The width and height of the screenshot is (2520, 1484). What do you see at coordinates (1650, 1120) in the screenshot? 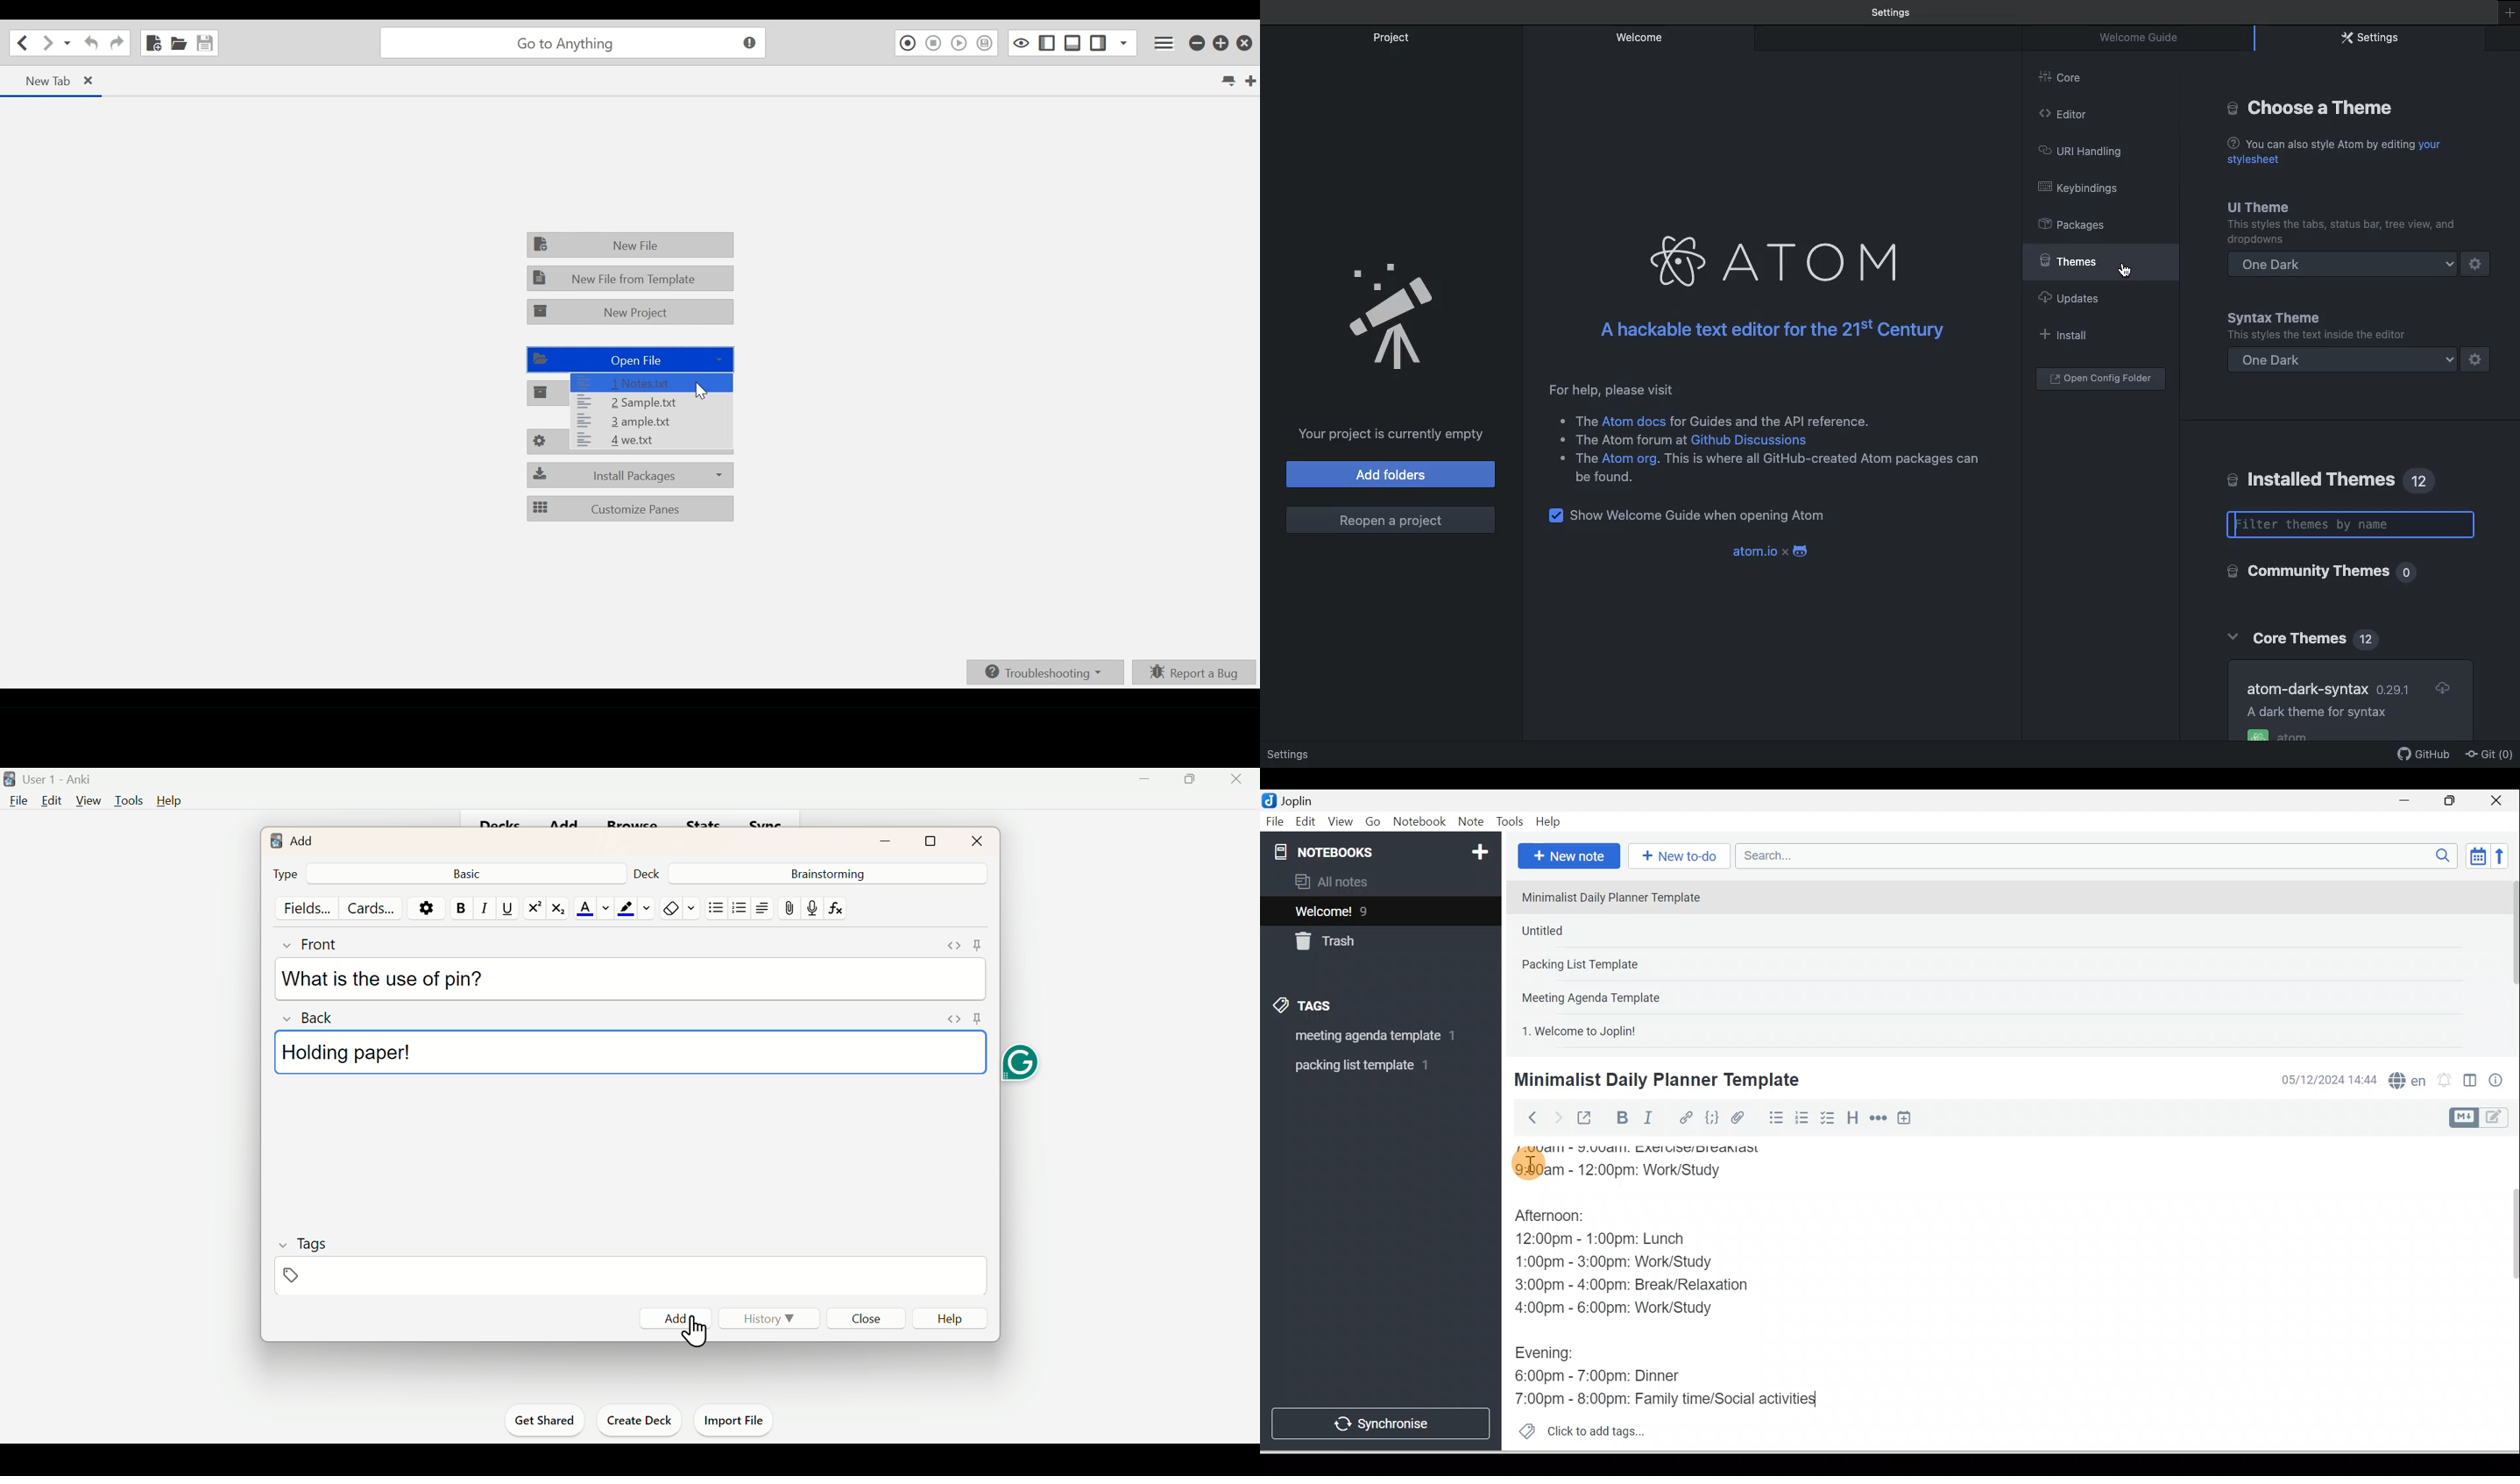
I see `Italic` at bounding box center [1650, 1120].